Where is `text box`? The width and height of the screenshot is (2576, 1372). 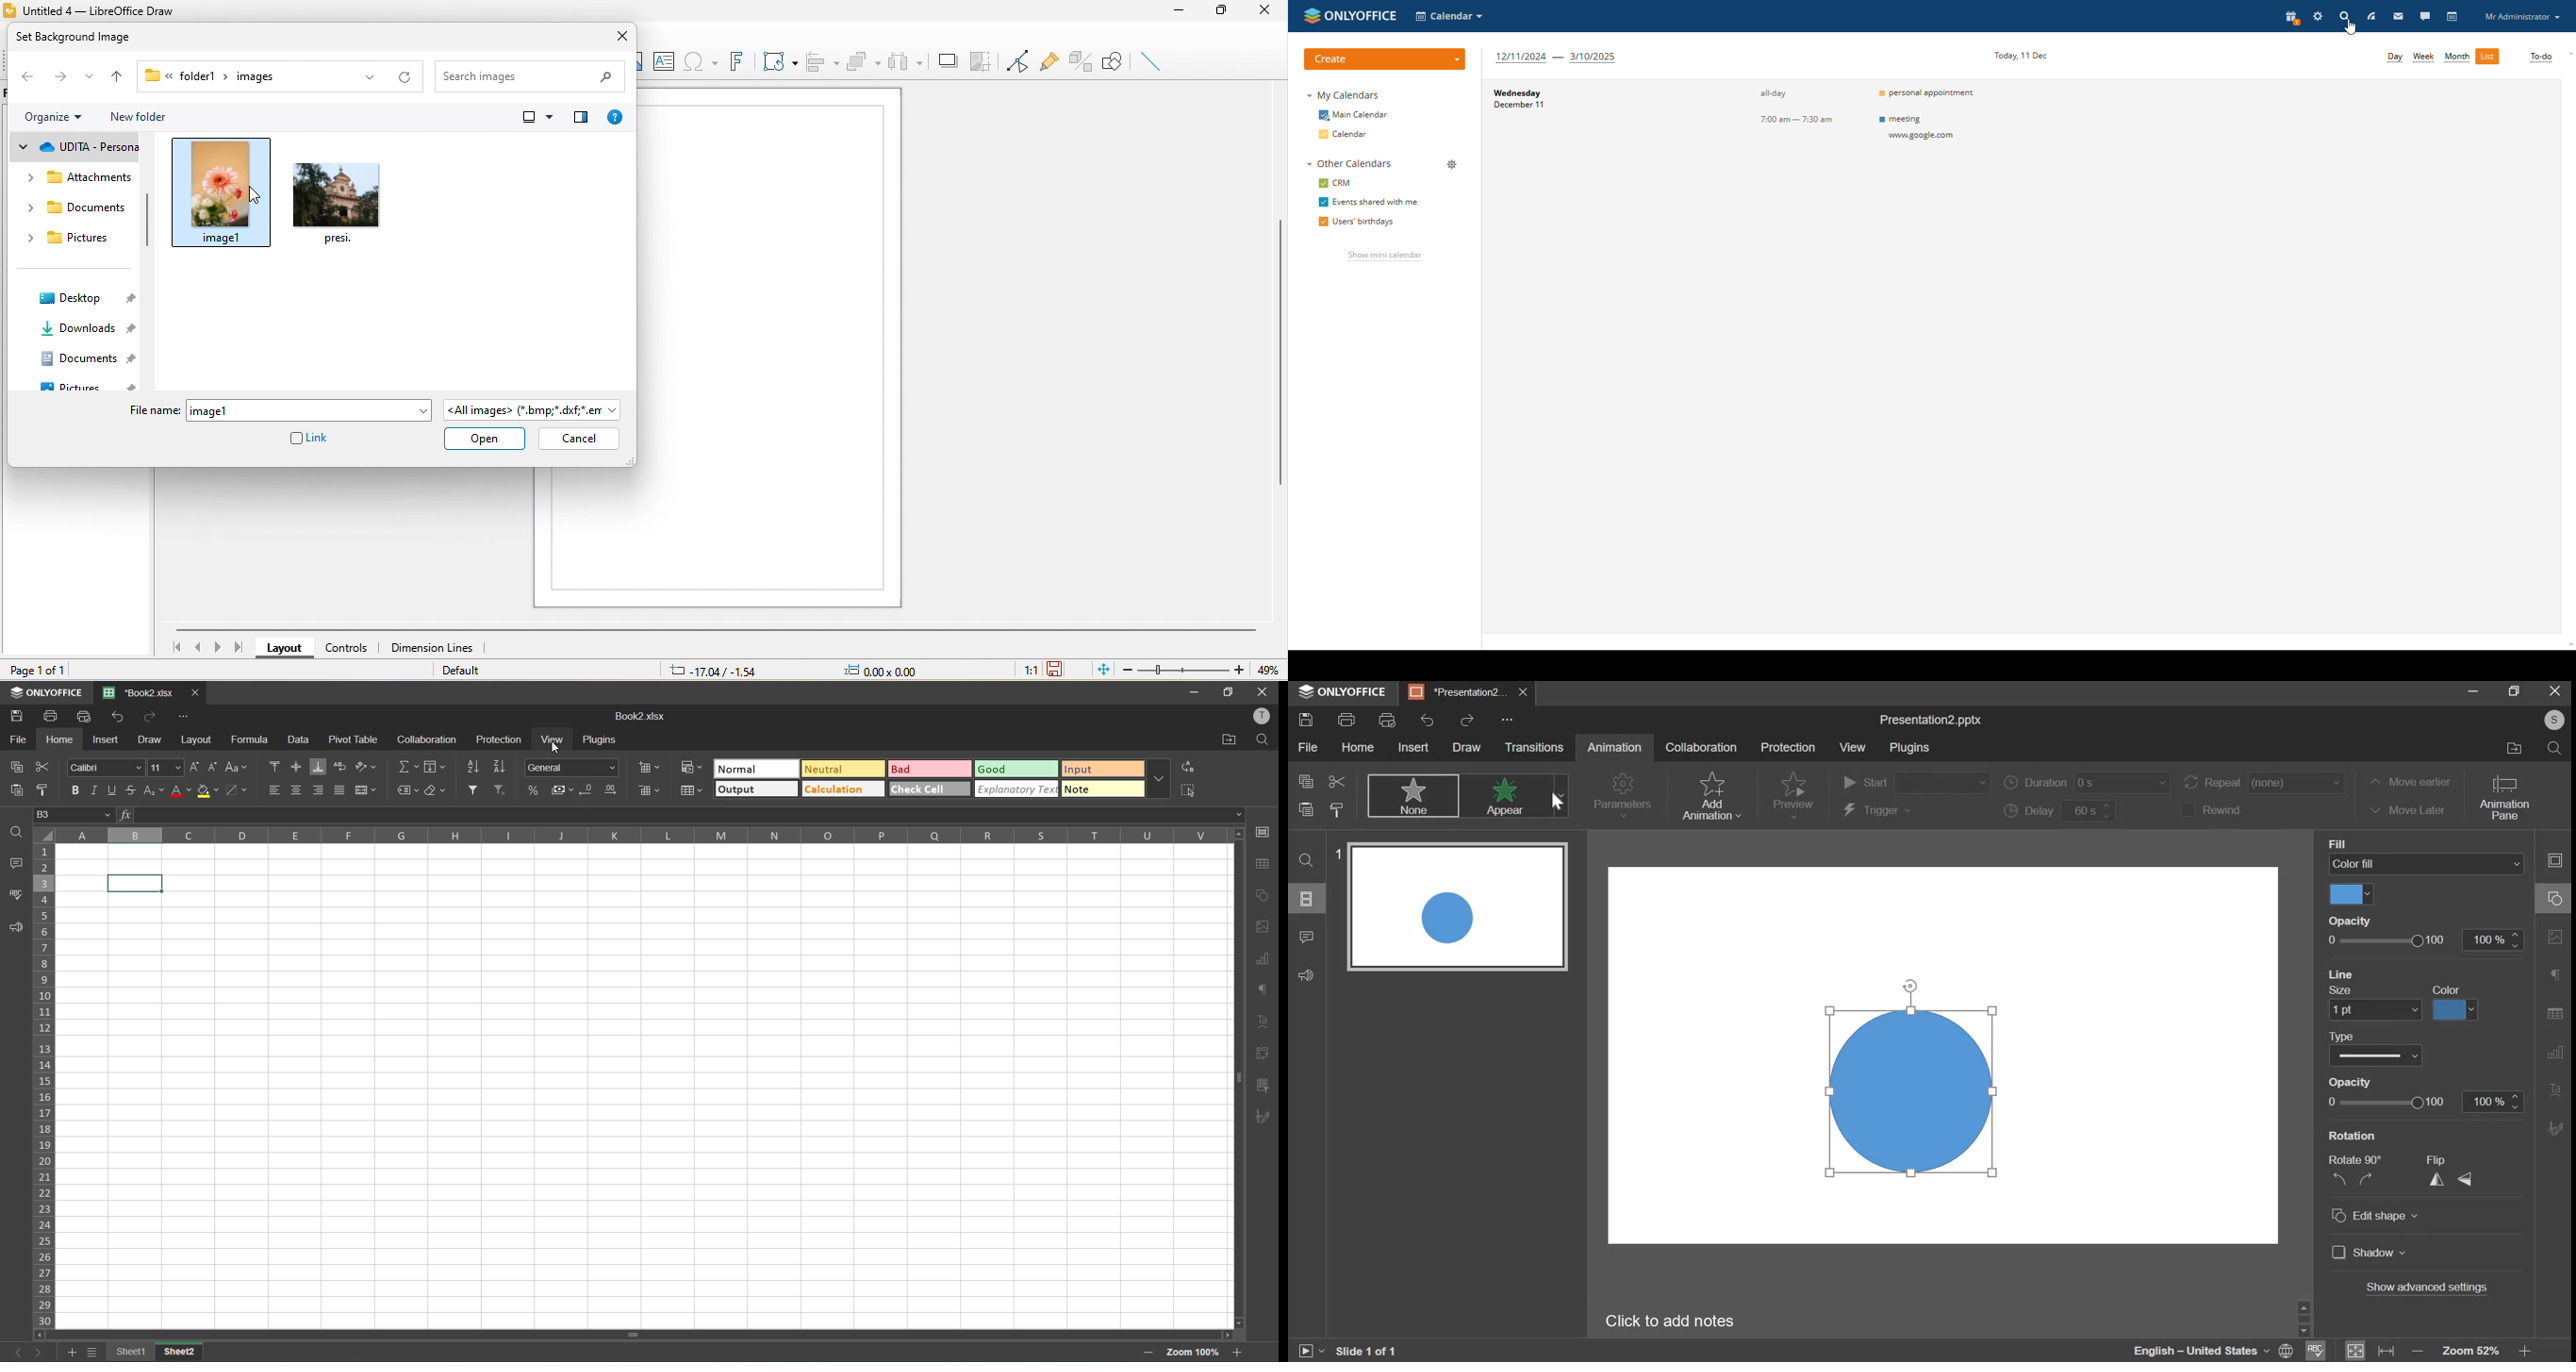
text box is located at coordinates (664, 62).